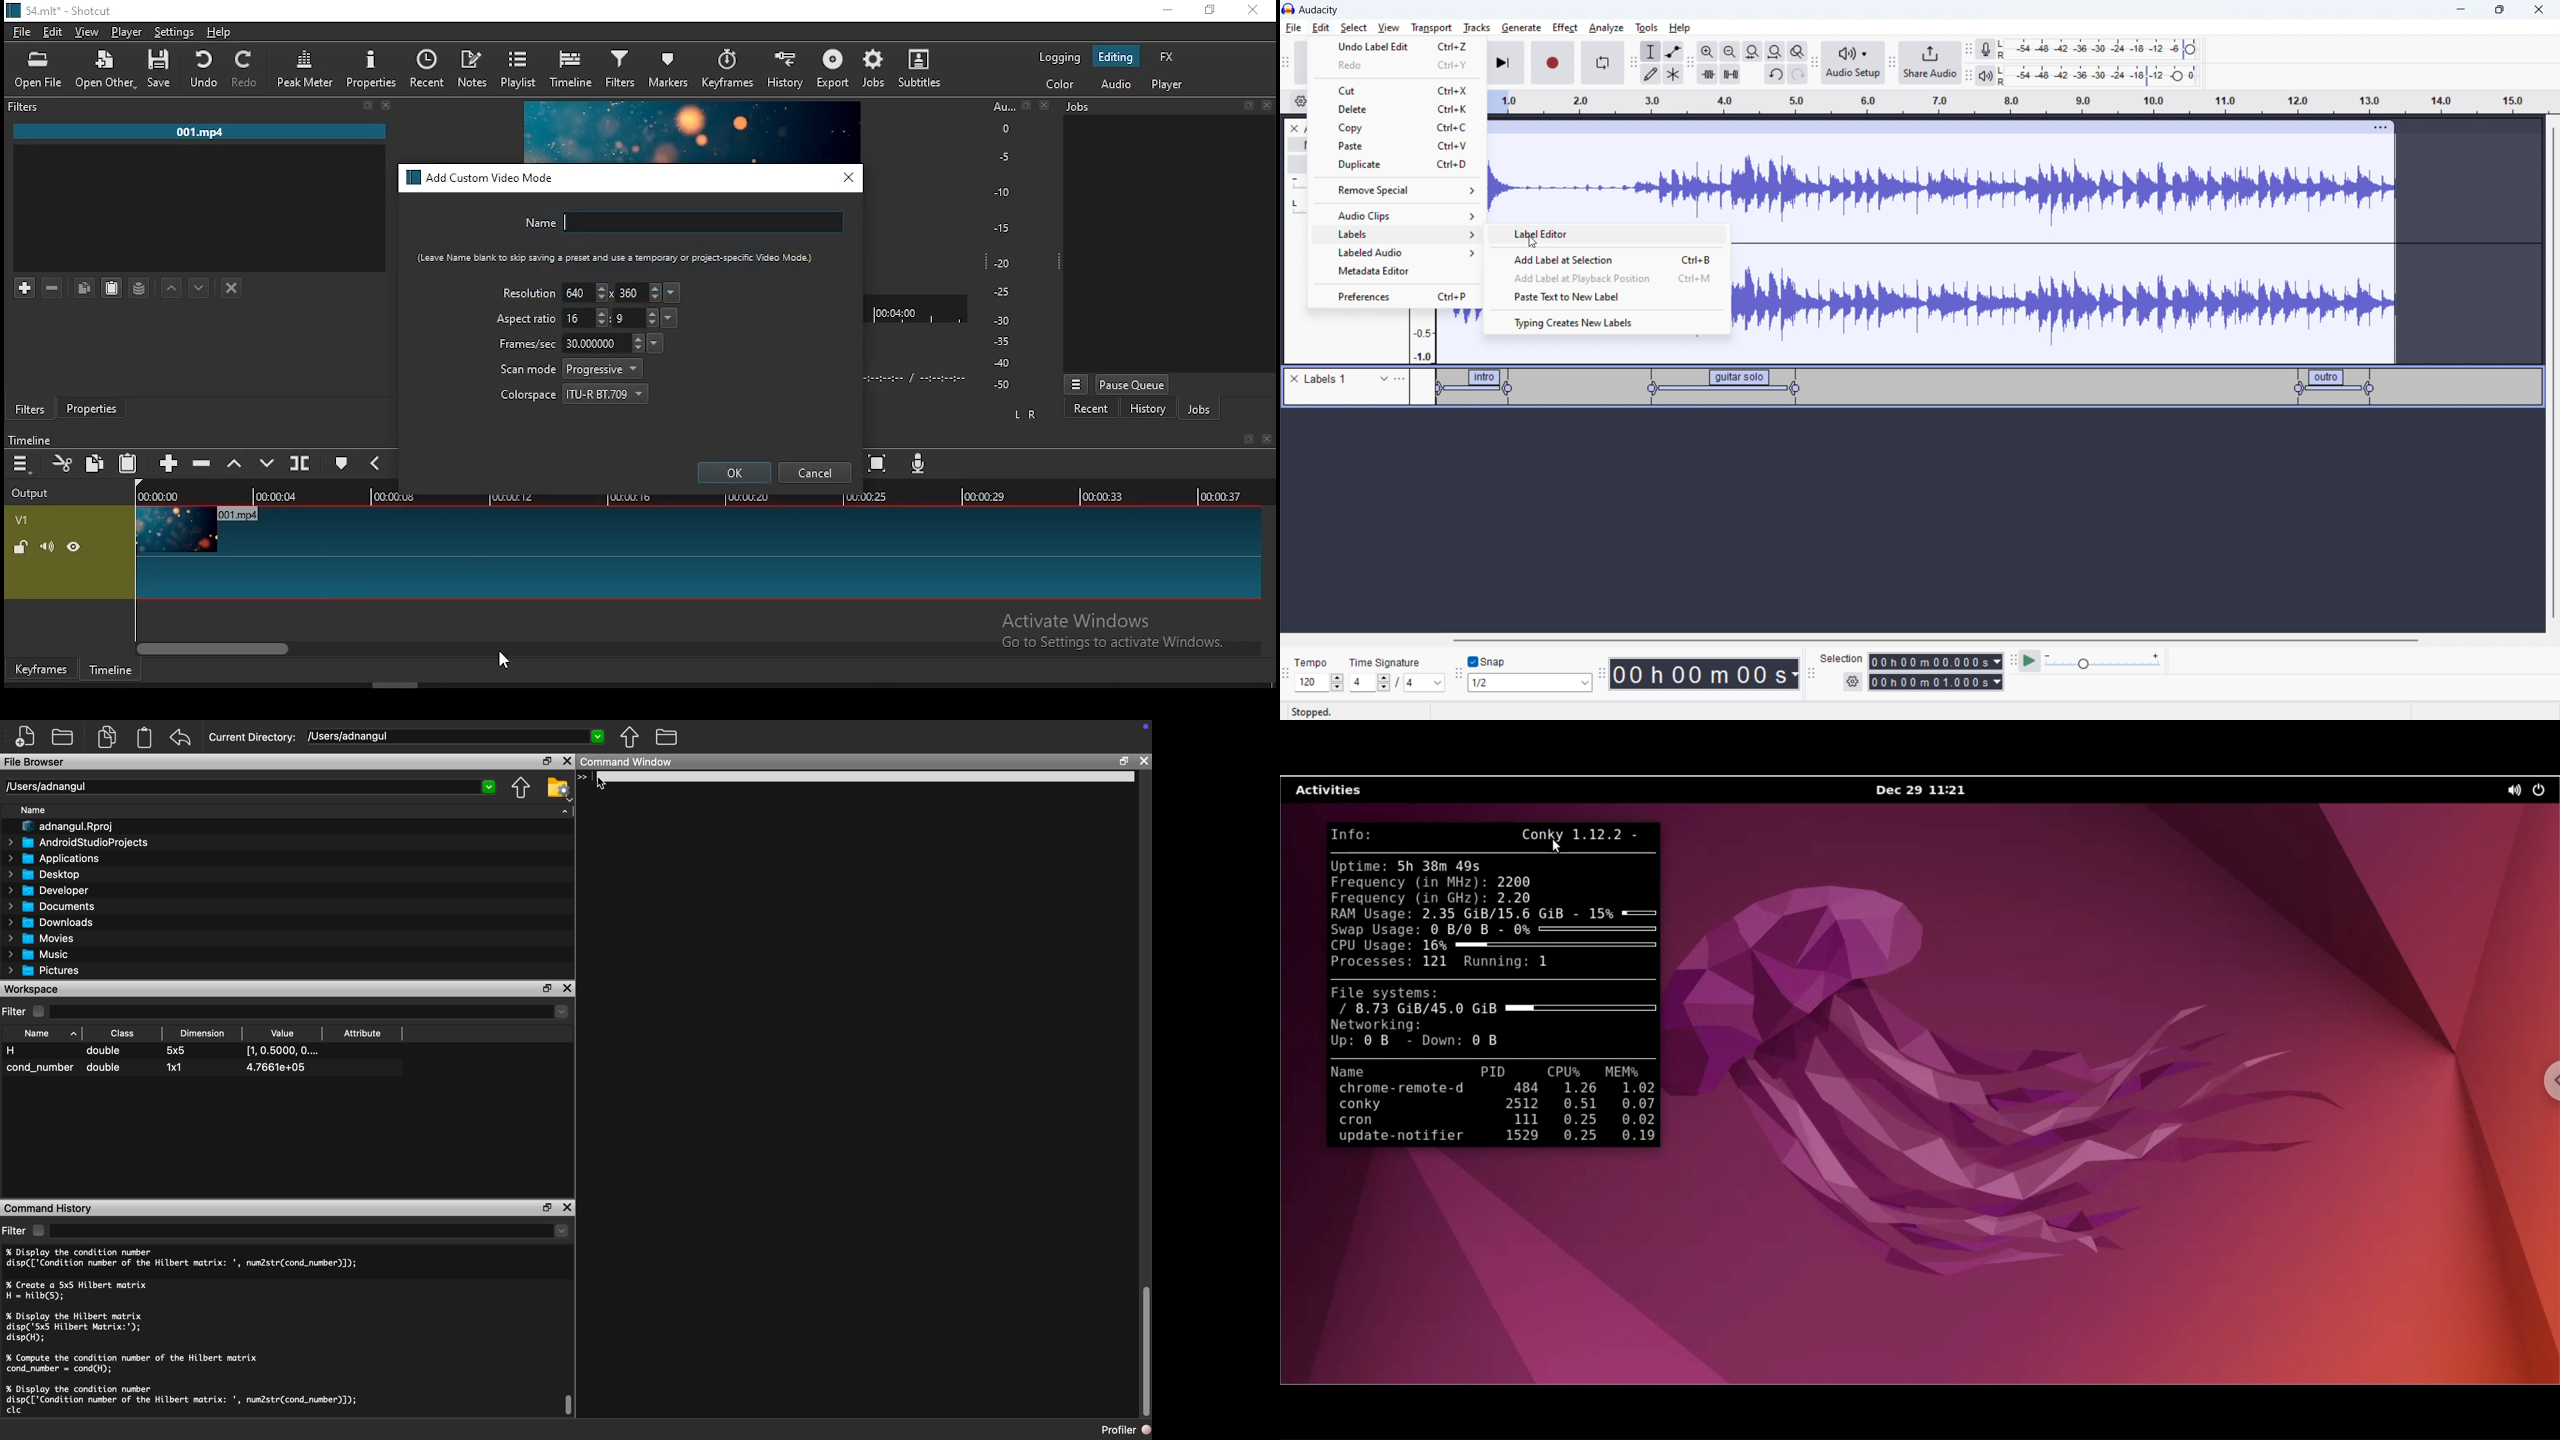 The width and height of the screenshot is (2576, 1456). Describe the element at coordinates (635, 317) in the screenshot. I see `height` at that location.